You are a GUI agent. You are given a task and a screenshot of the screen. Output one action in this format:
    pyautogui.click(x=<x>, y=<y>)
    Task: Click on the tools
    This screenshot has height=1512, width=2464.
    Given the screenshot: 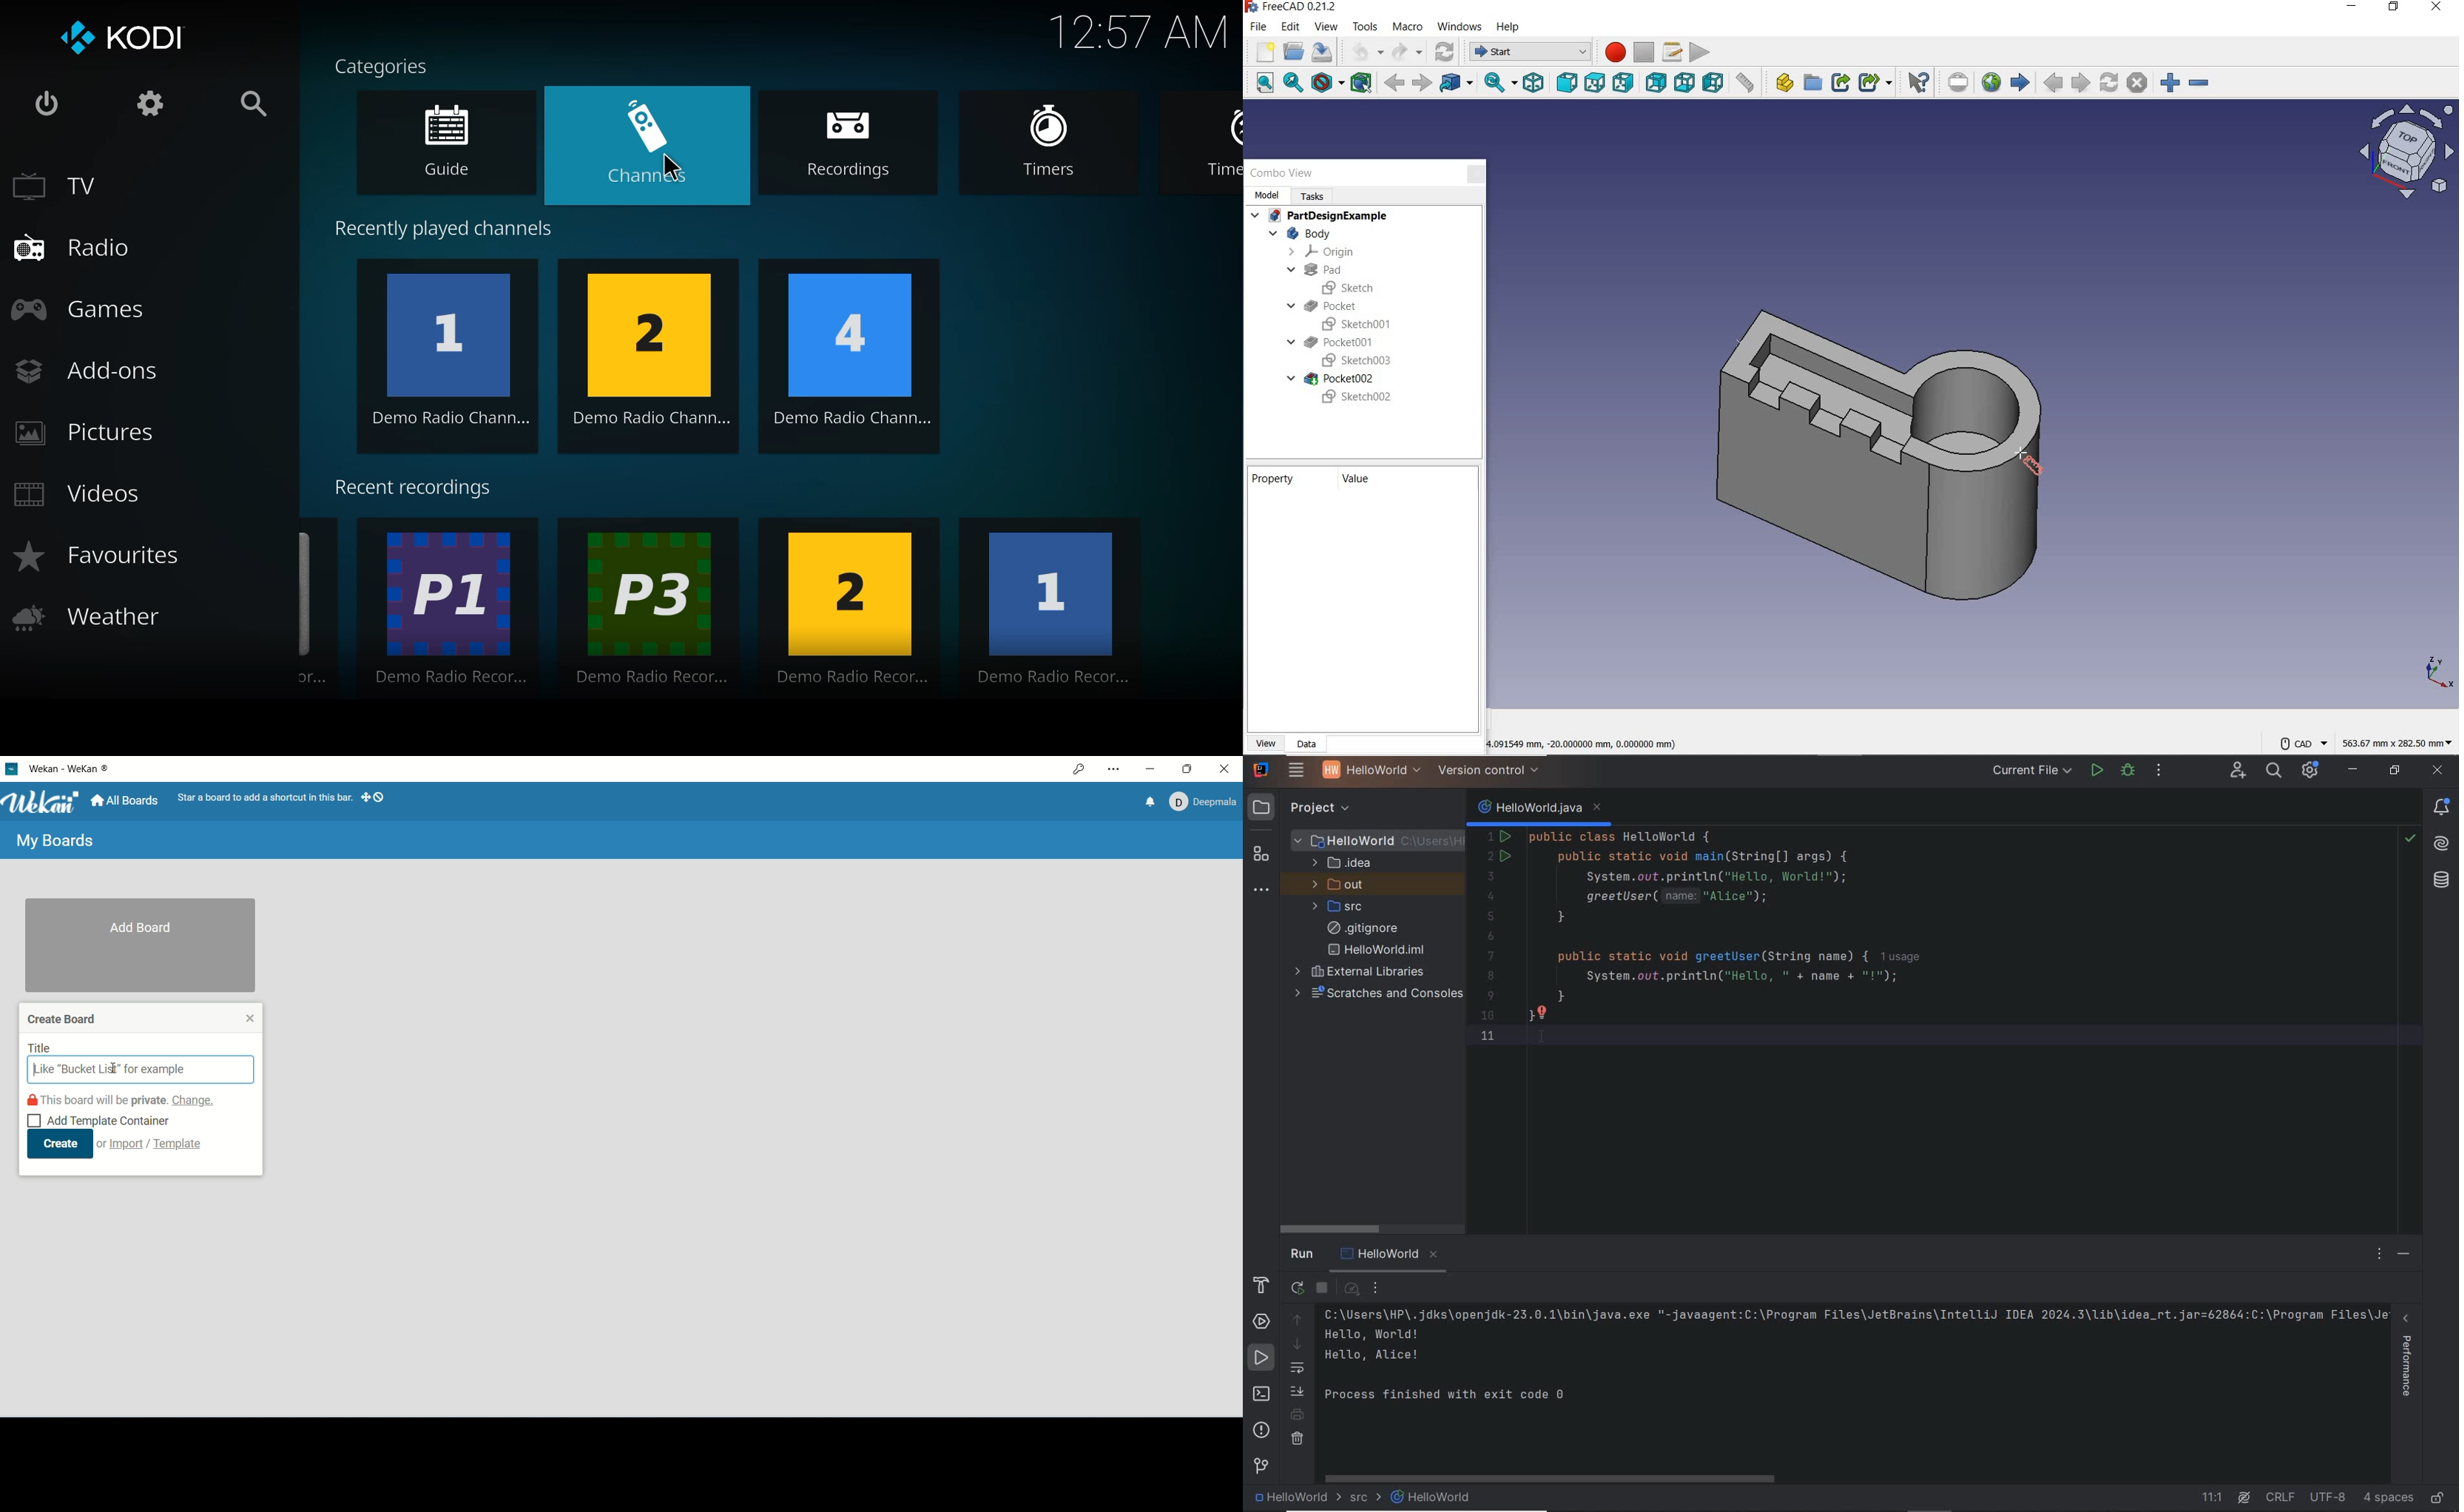 What is the action you would take?
    pyautogui.click(x=1362, y=27)
    